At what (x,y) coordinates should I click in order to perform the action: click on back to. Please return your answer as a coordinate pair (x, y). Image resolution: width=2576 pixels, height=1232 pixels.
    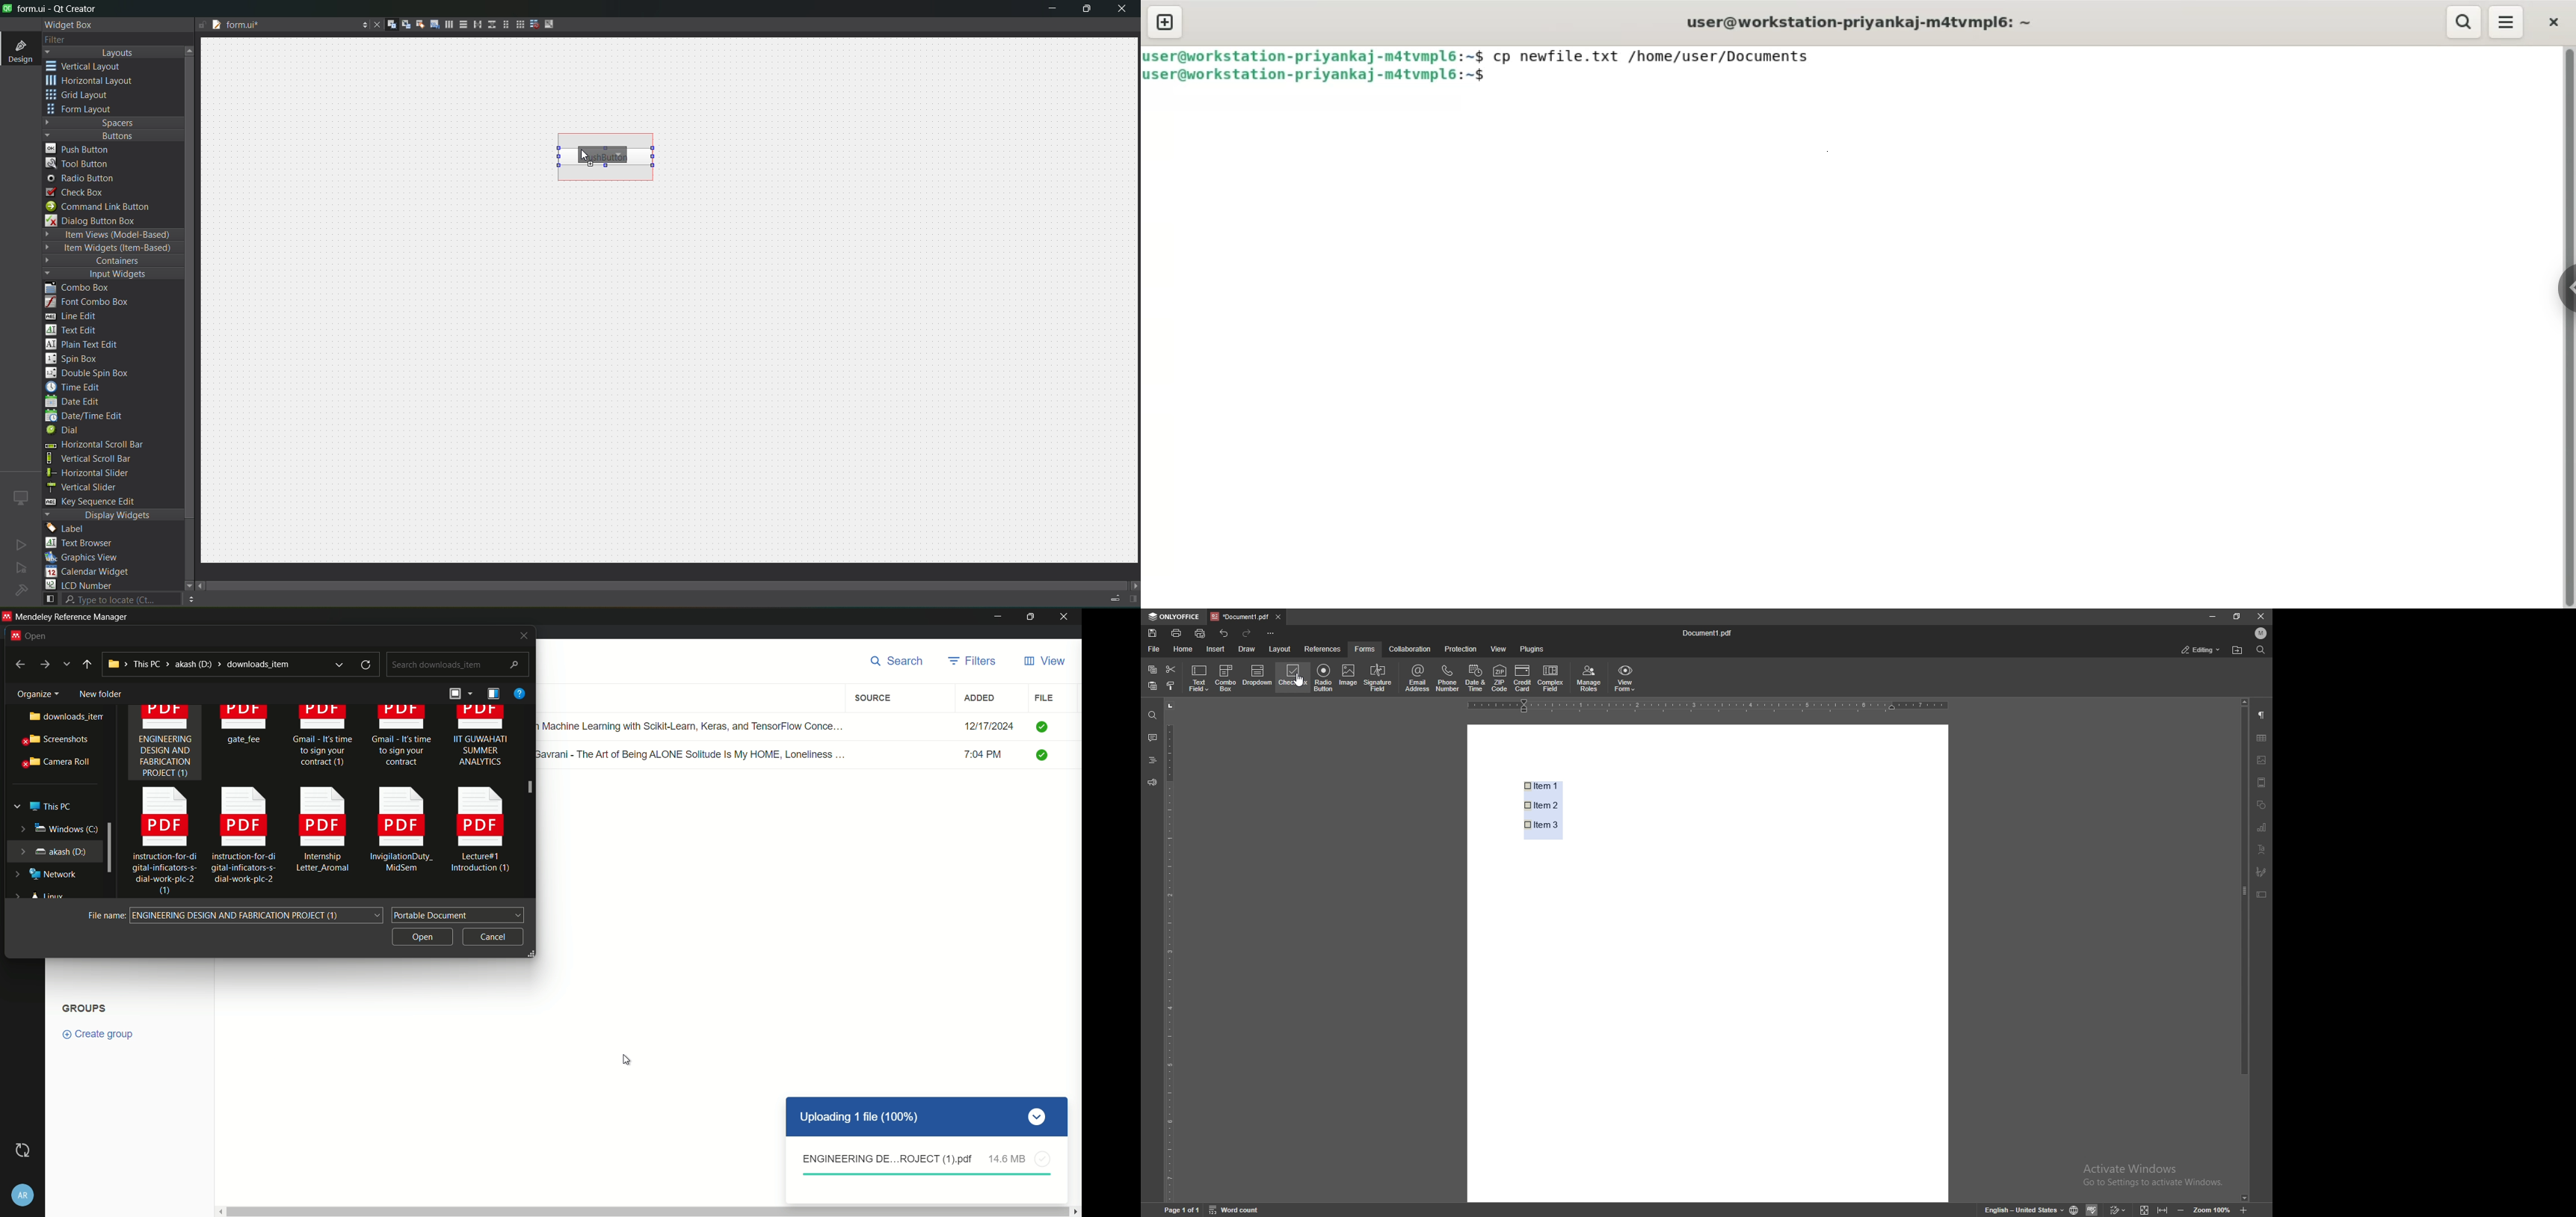
    Looking at the image, I should click on (16, 663).